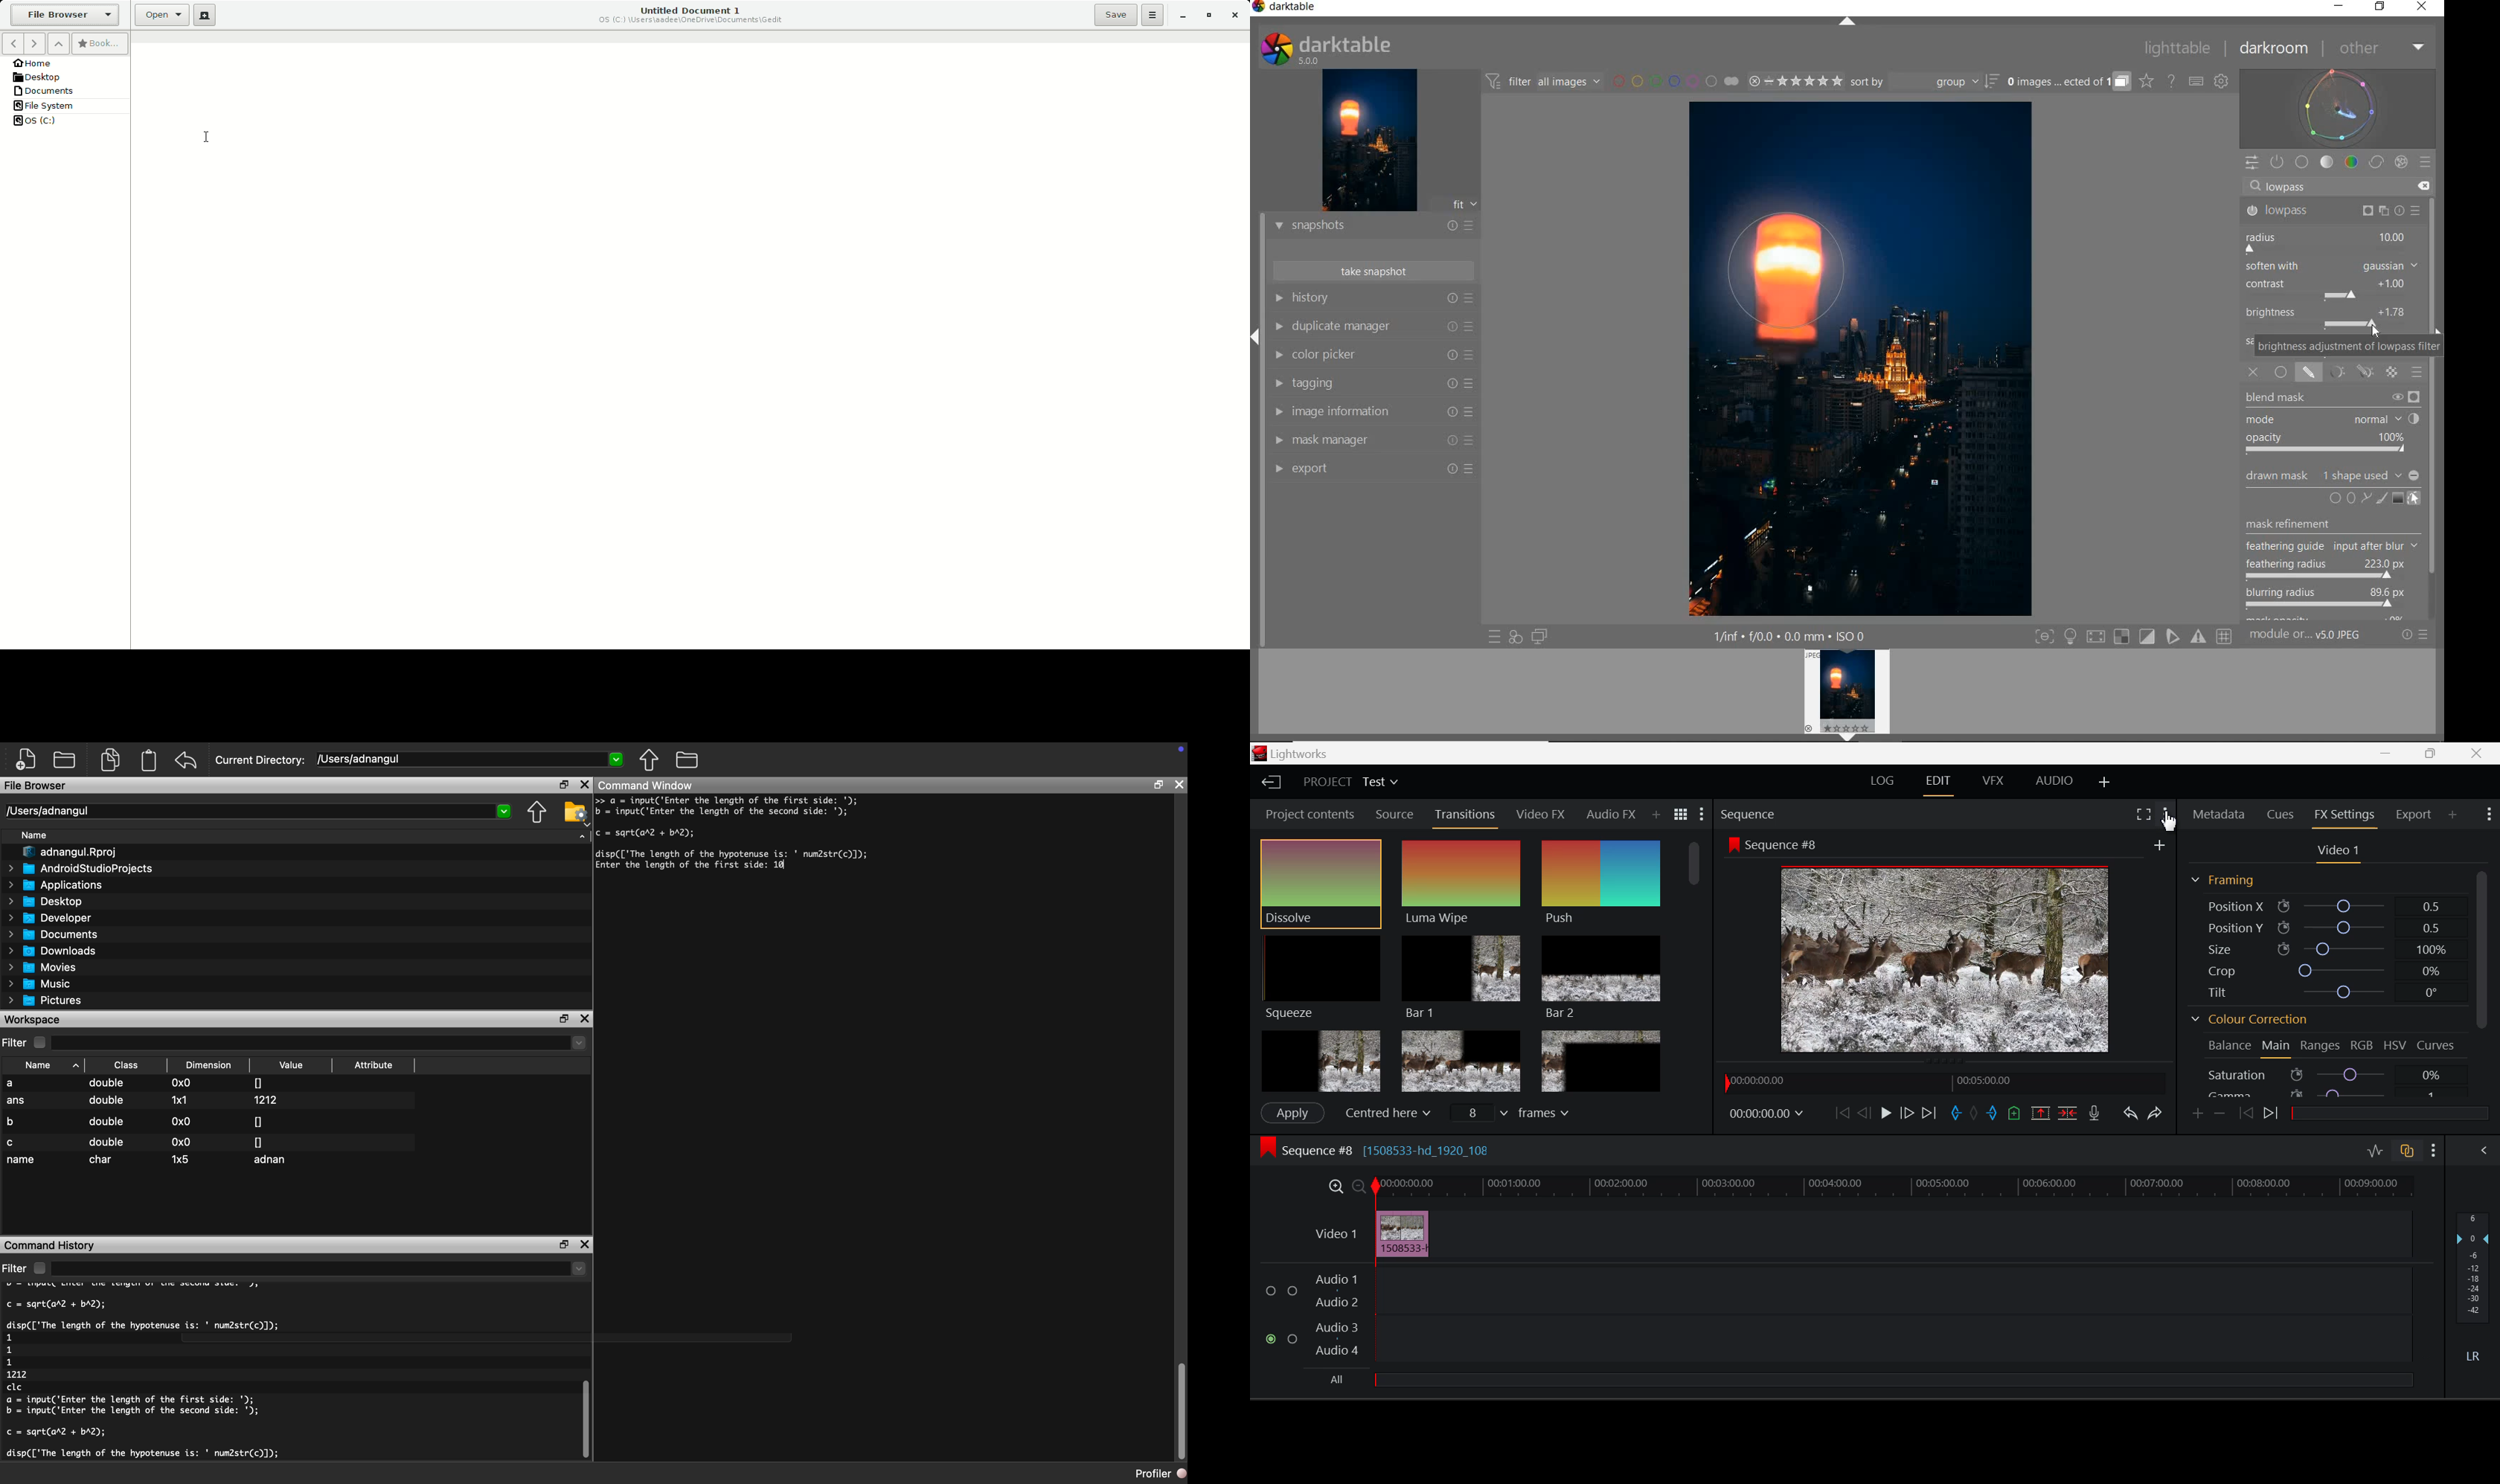 This screenshot has width=2520, height=1484. Describe the element at coordinates (1767, 1111) in the screenshot. I see `Frame Time` at that location.